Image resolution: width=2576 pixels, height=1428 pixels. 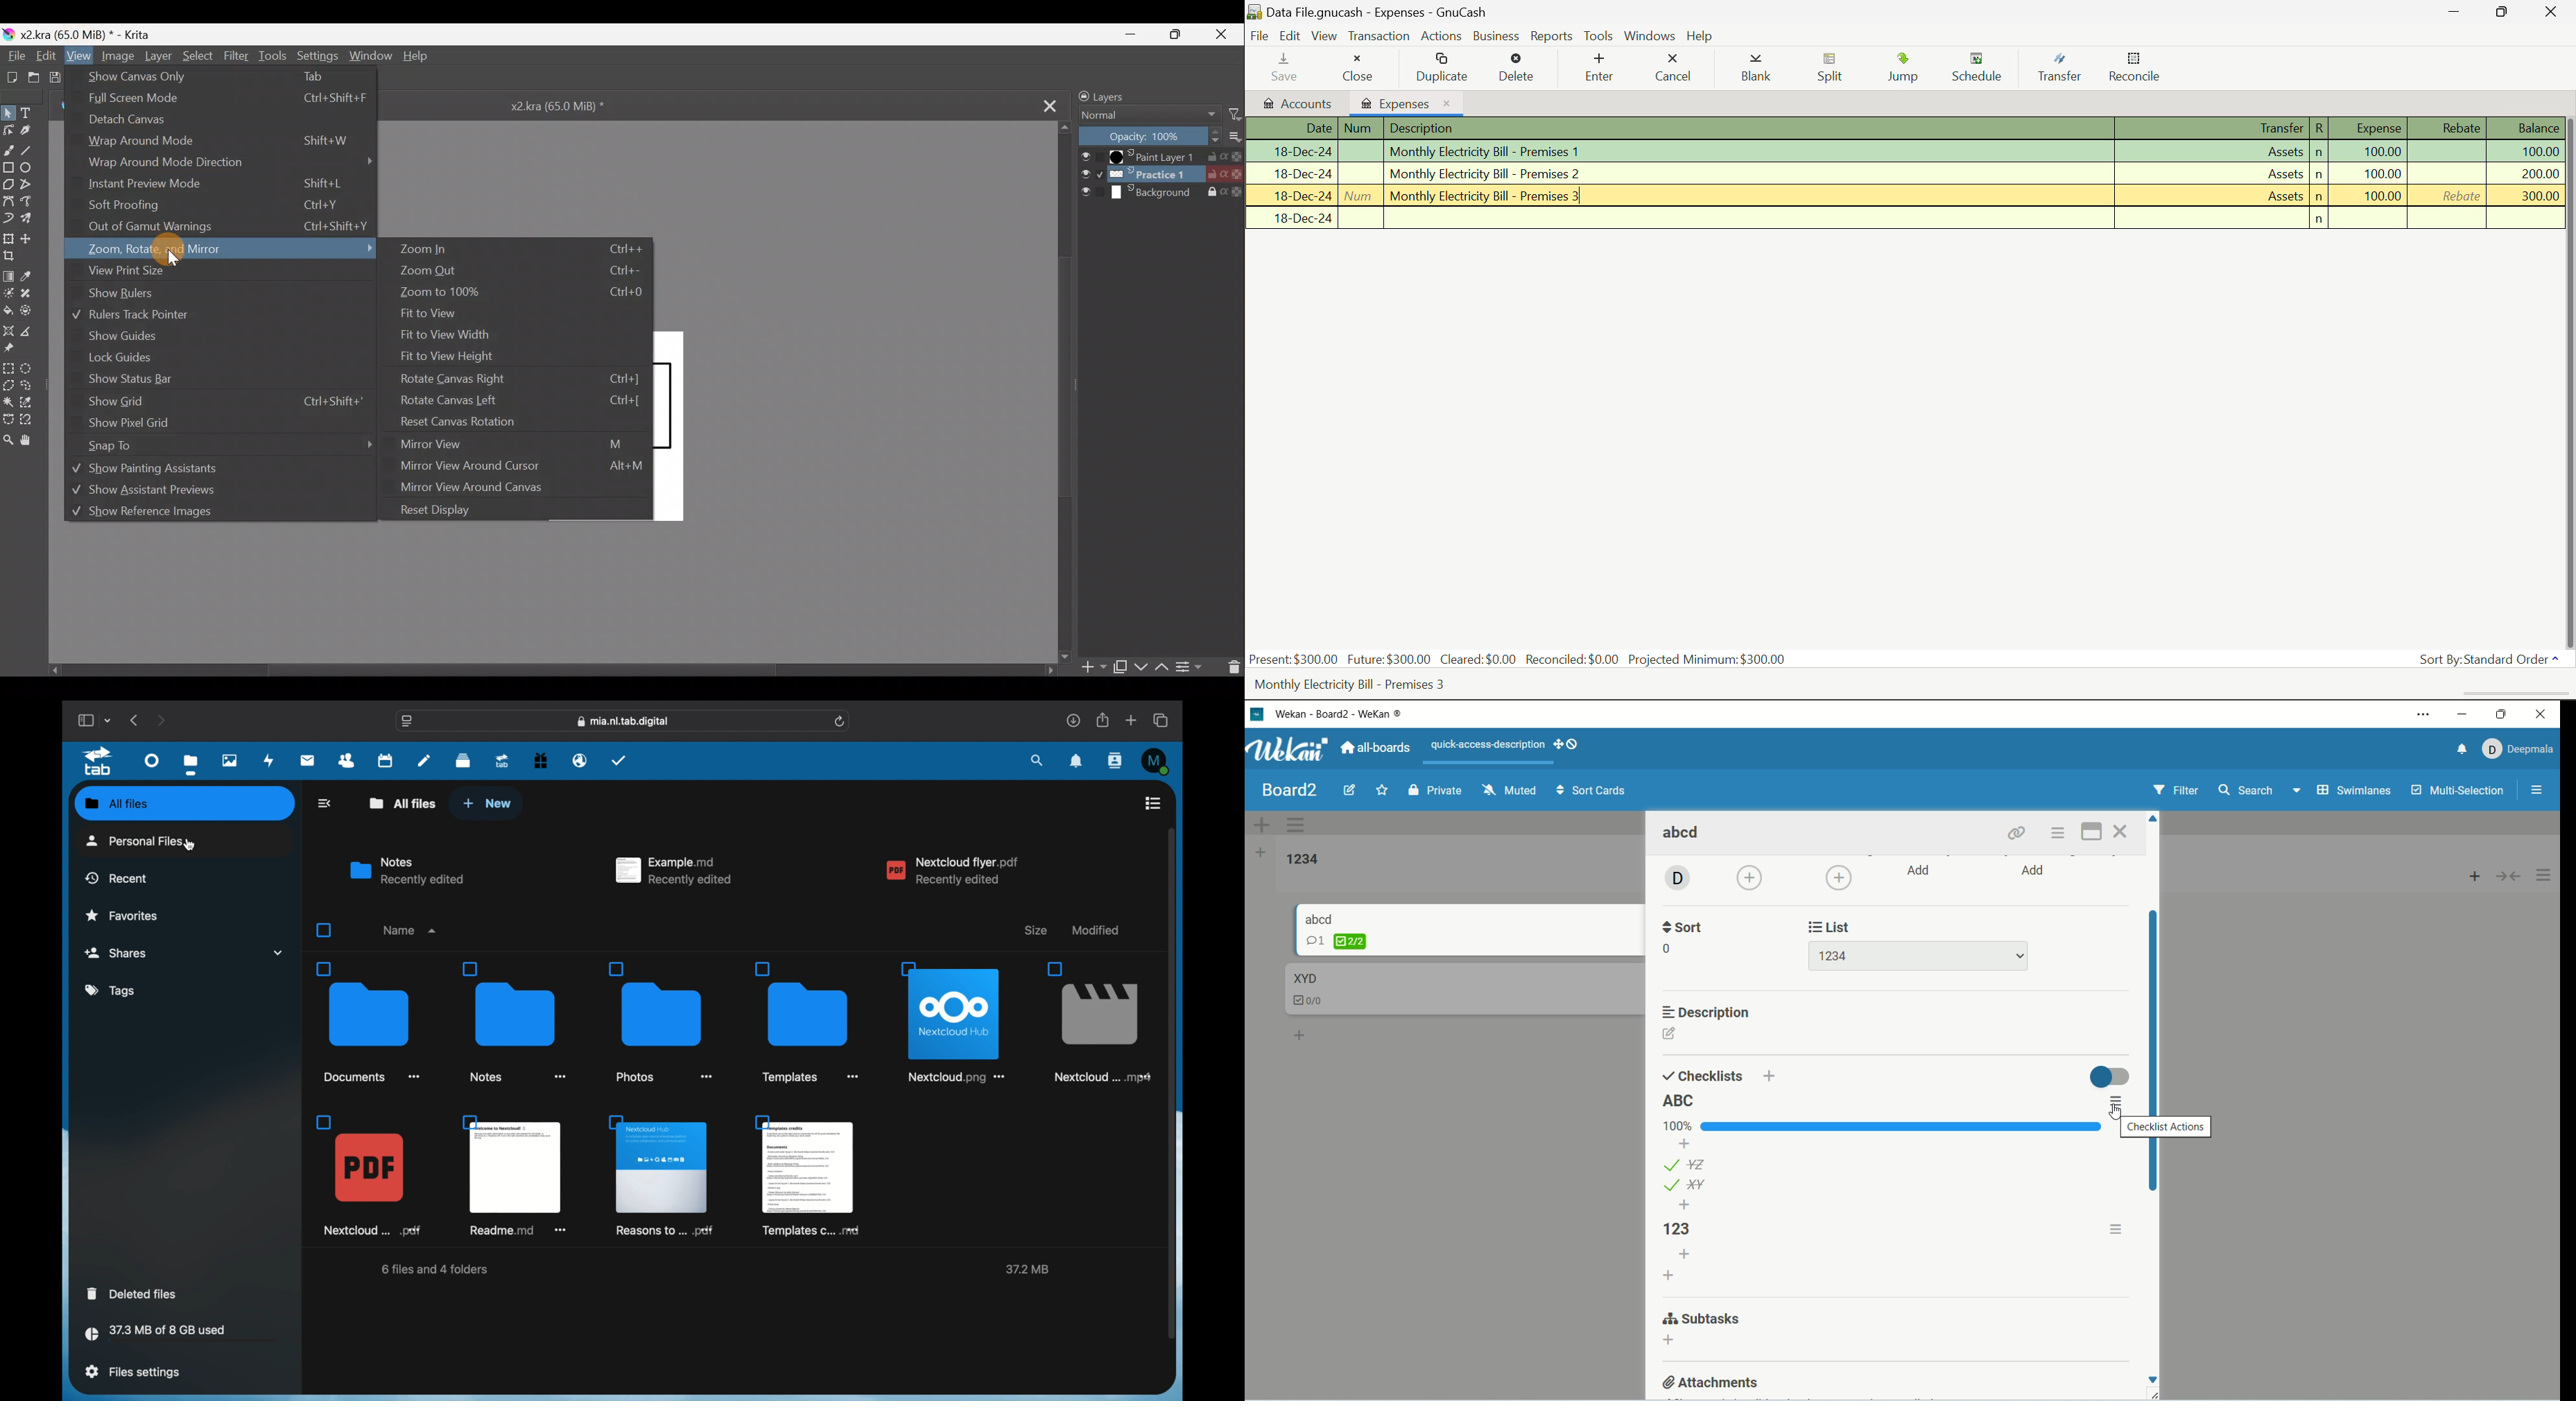 What do you see at coordinates (1686, 925) in the screenshot?
I see `sort` at bounding box center [1686, 925].